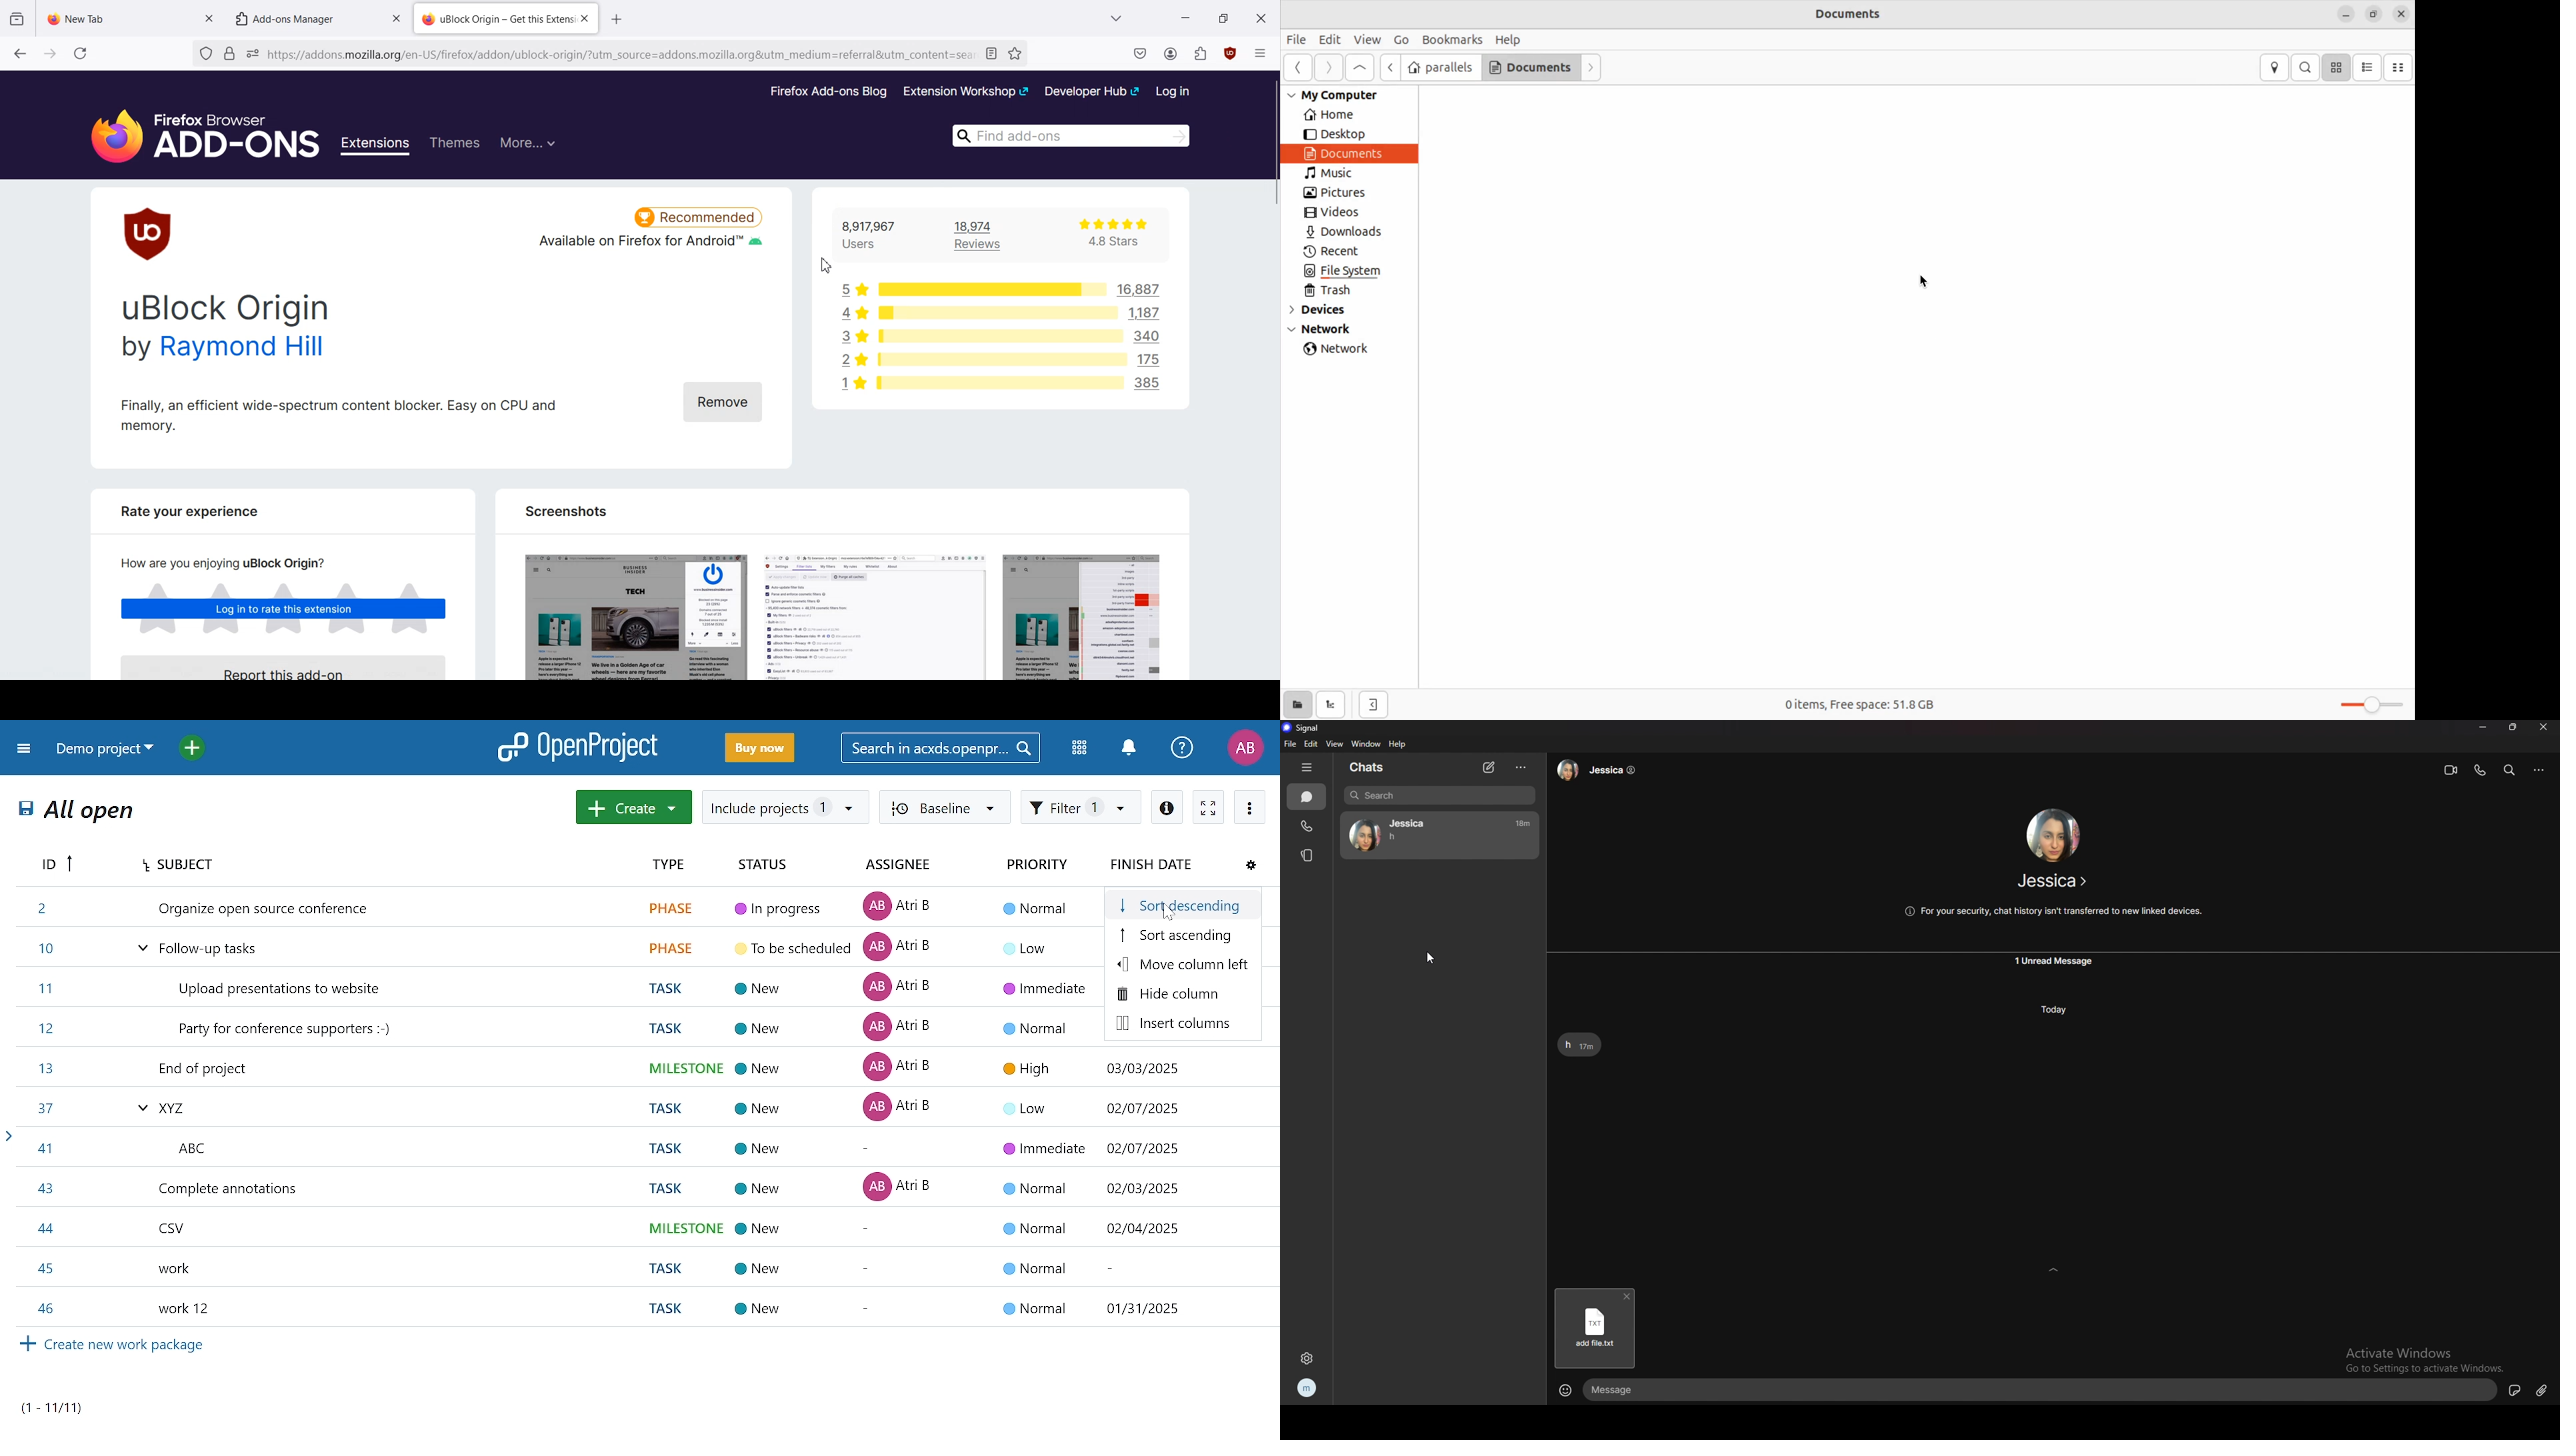 This screenshot has height=1456, width=2576. What do you see at coordinates (564, 948) in the screenshot?
I see `task titled "Follow up tasks"` at bounding box center [564, 948].